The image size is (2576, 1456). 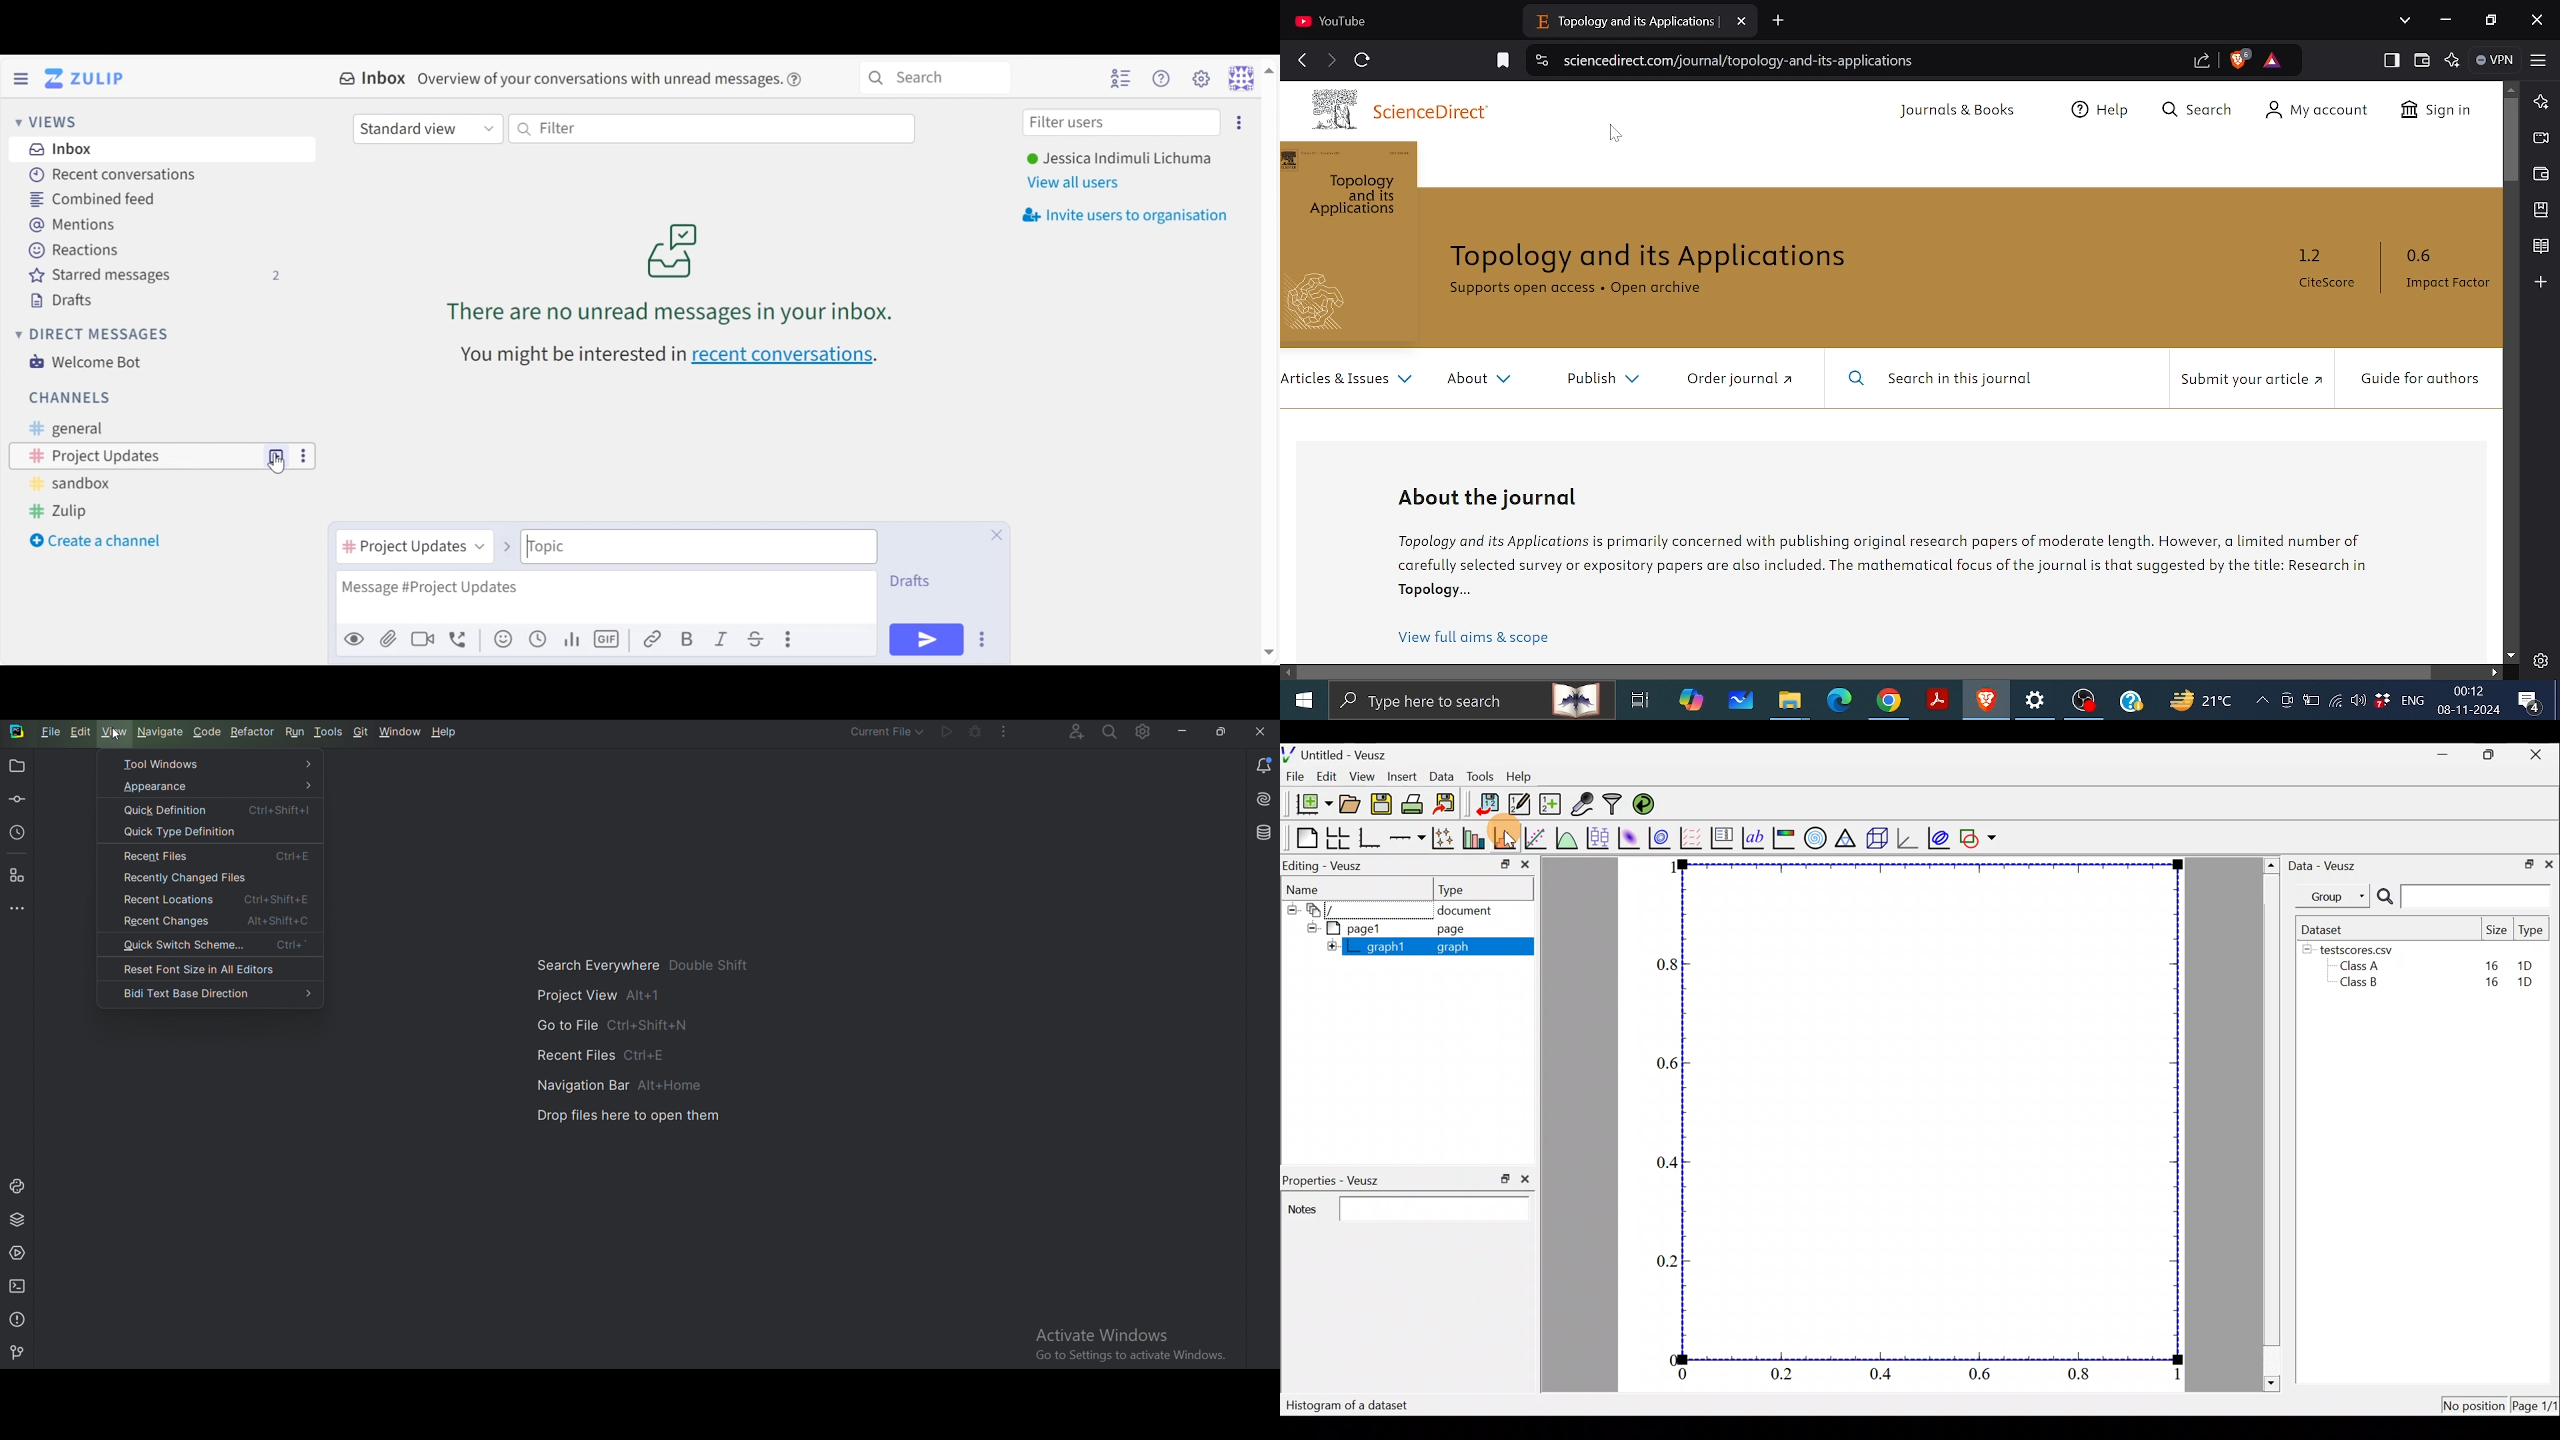 I want to click on Personal menu, so click(x=1249, y=77).